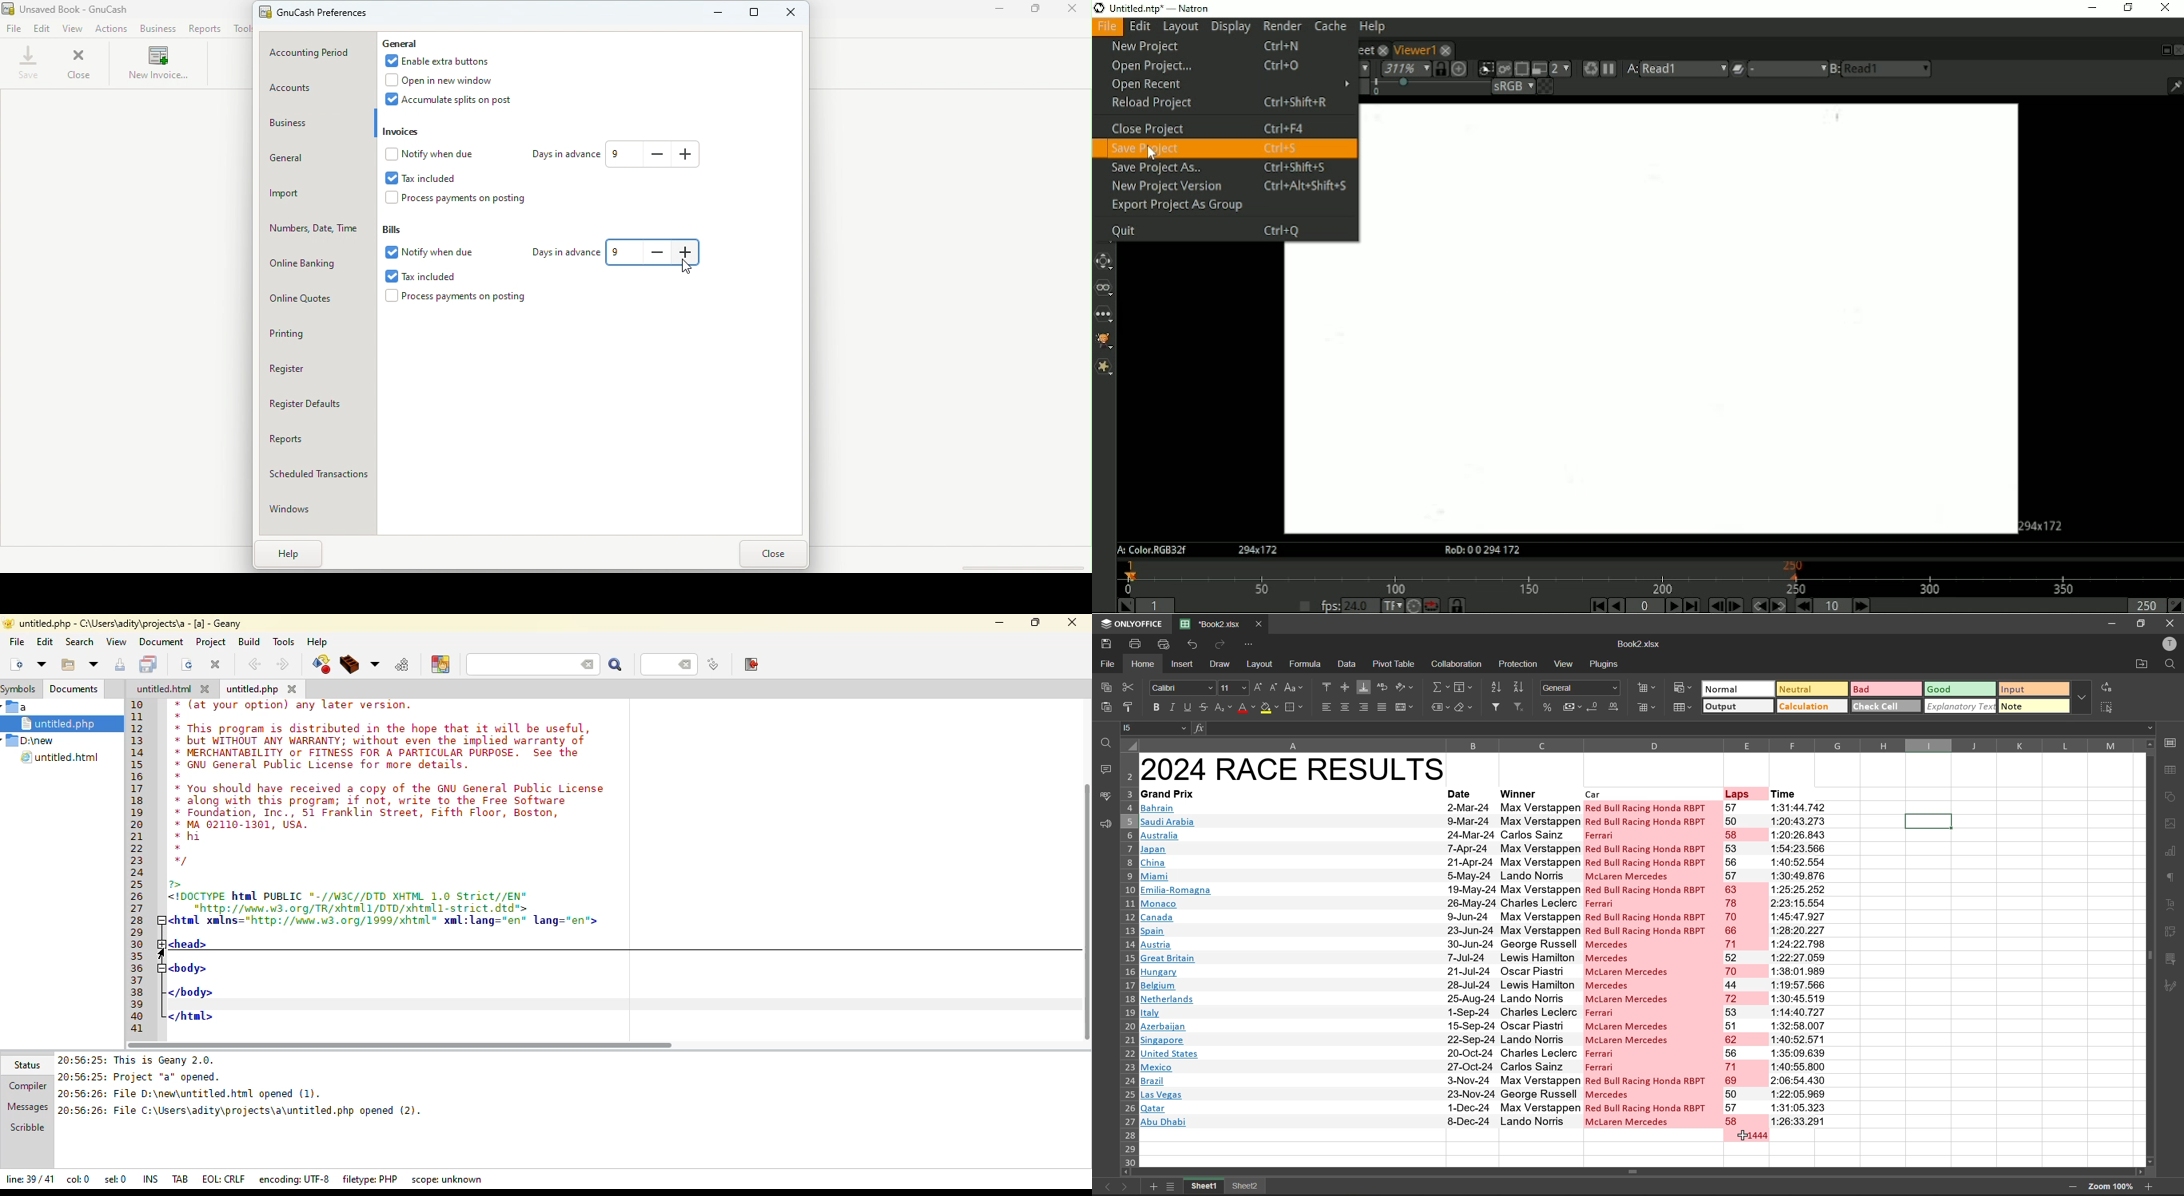 The height and width of the screenshot is (1204, 2184). What do you see at coordinates (1223, 666) in the screenshot?
I see `draw` at bounding box center [1223, 666].